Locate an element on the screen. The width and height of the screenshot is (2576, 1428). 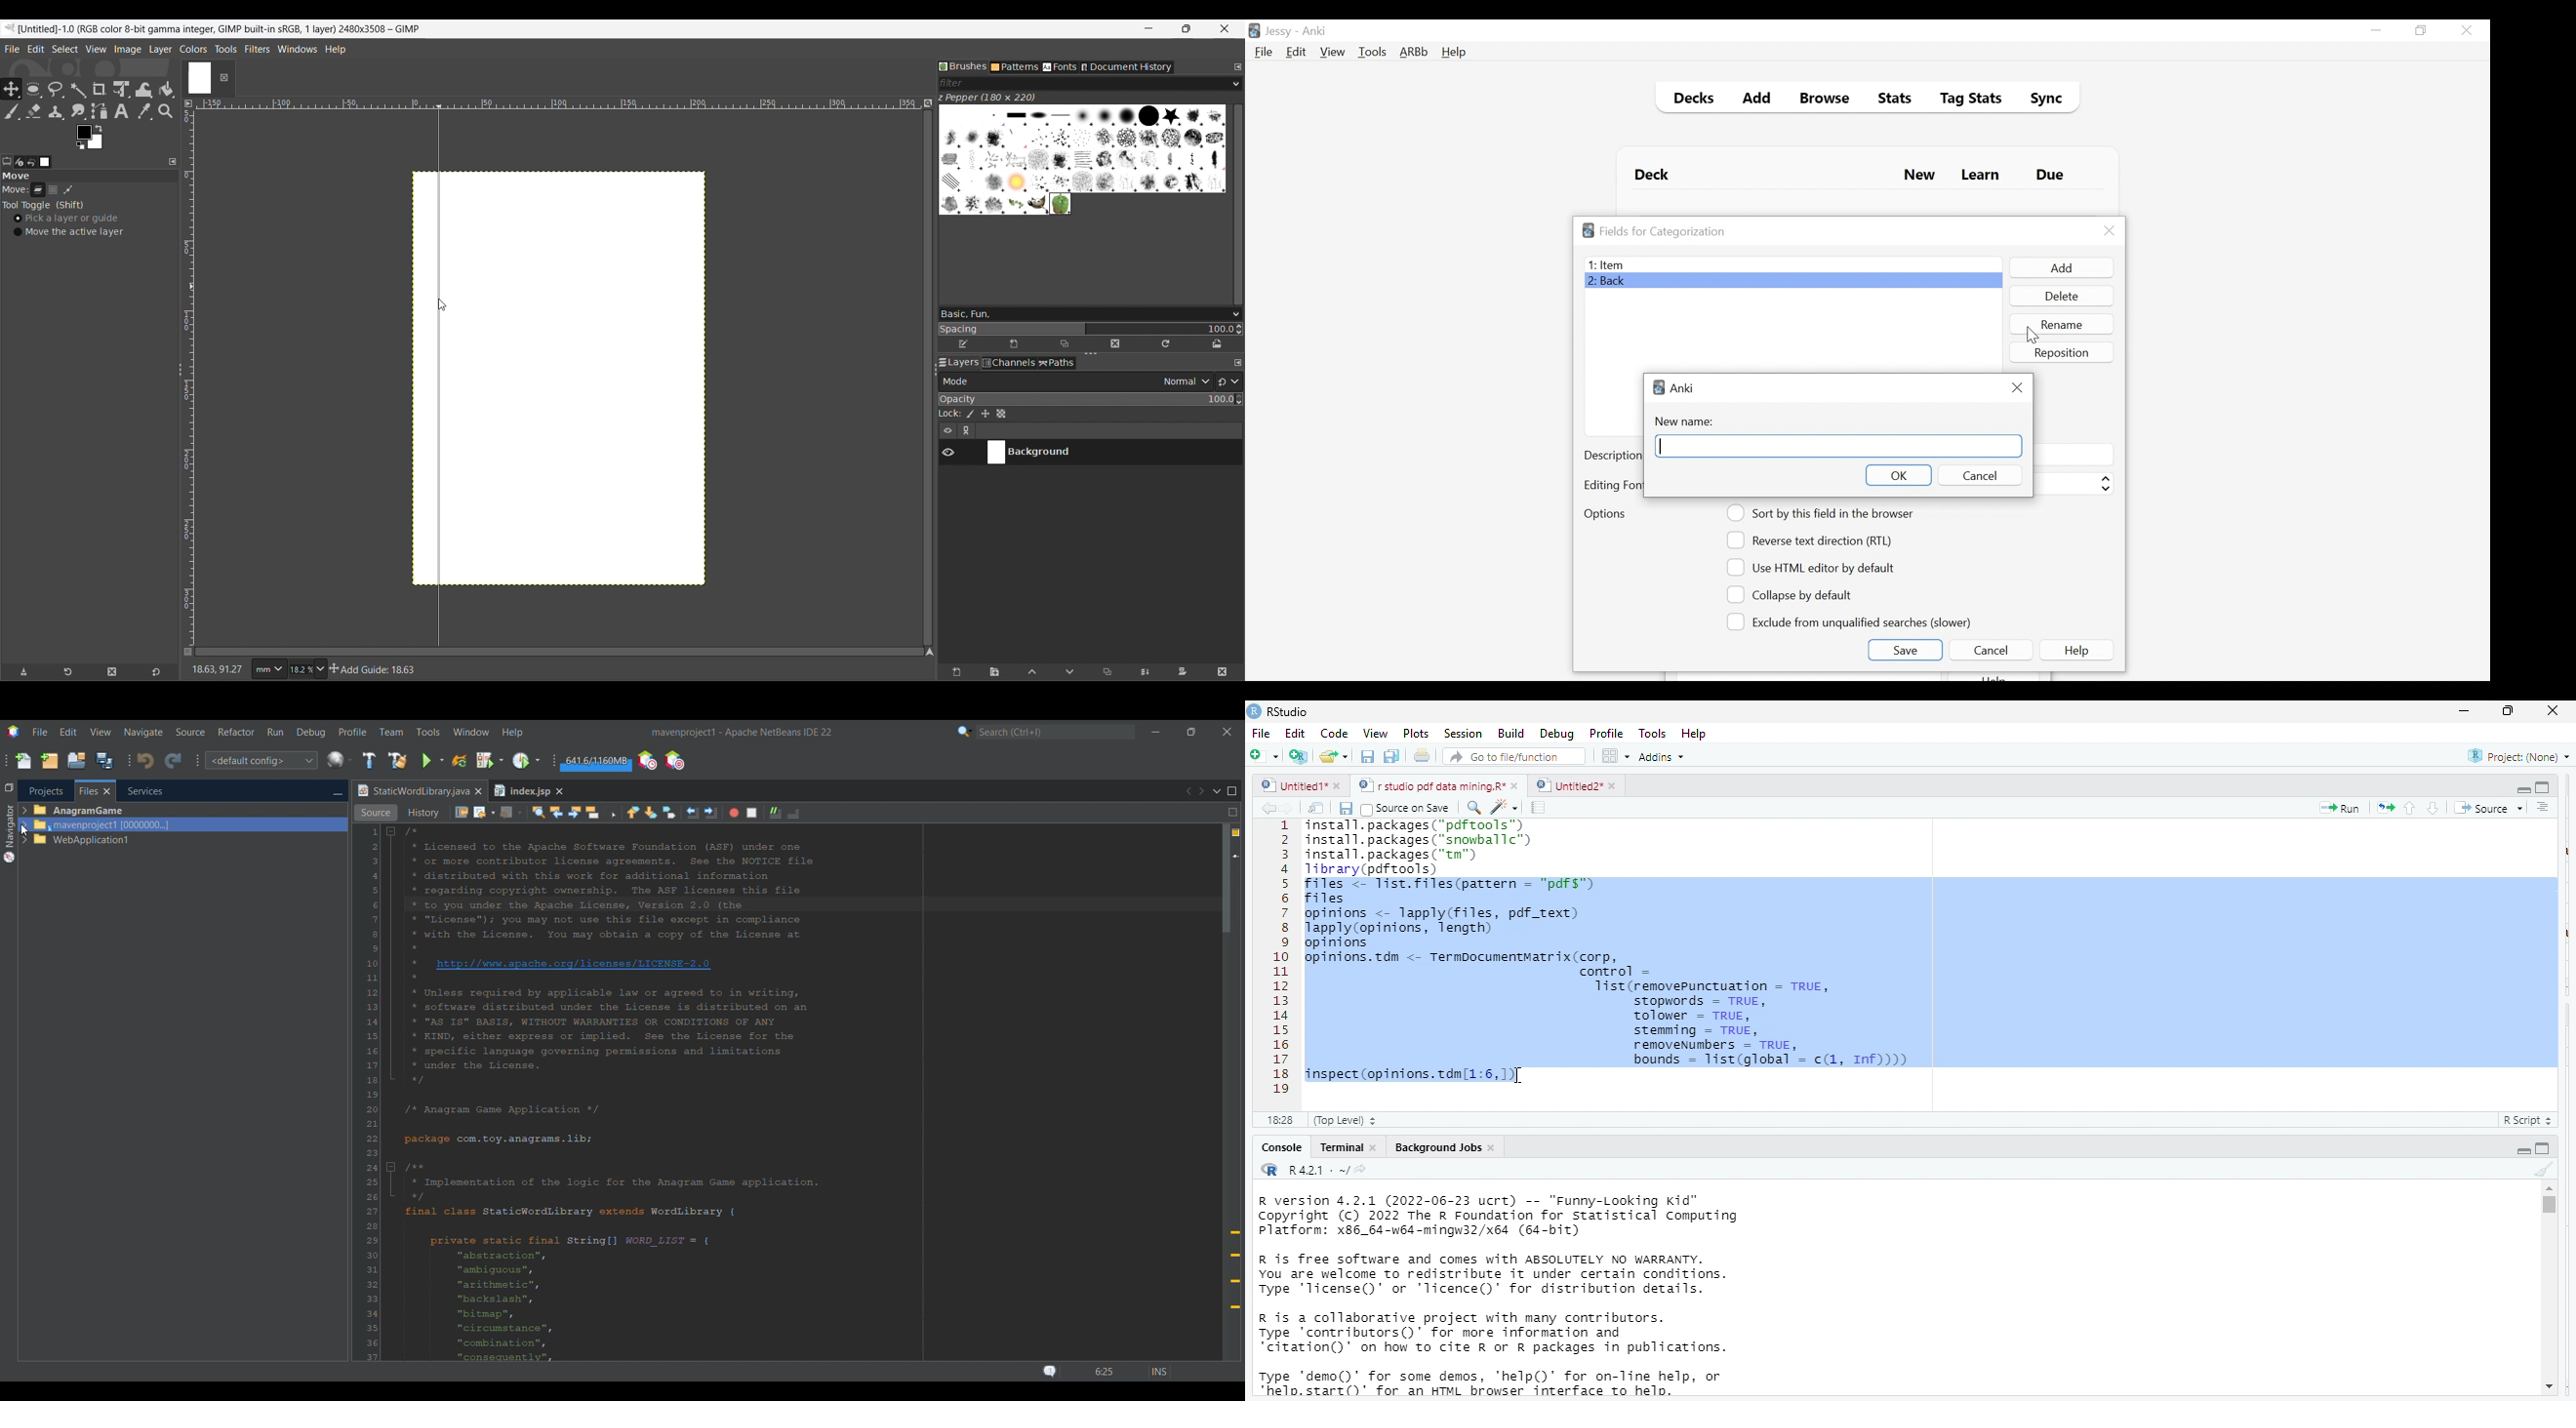
Anki is located at coordinates (1314, 31).